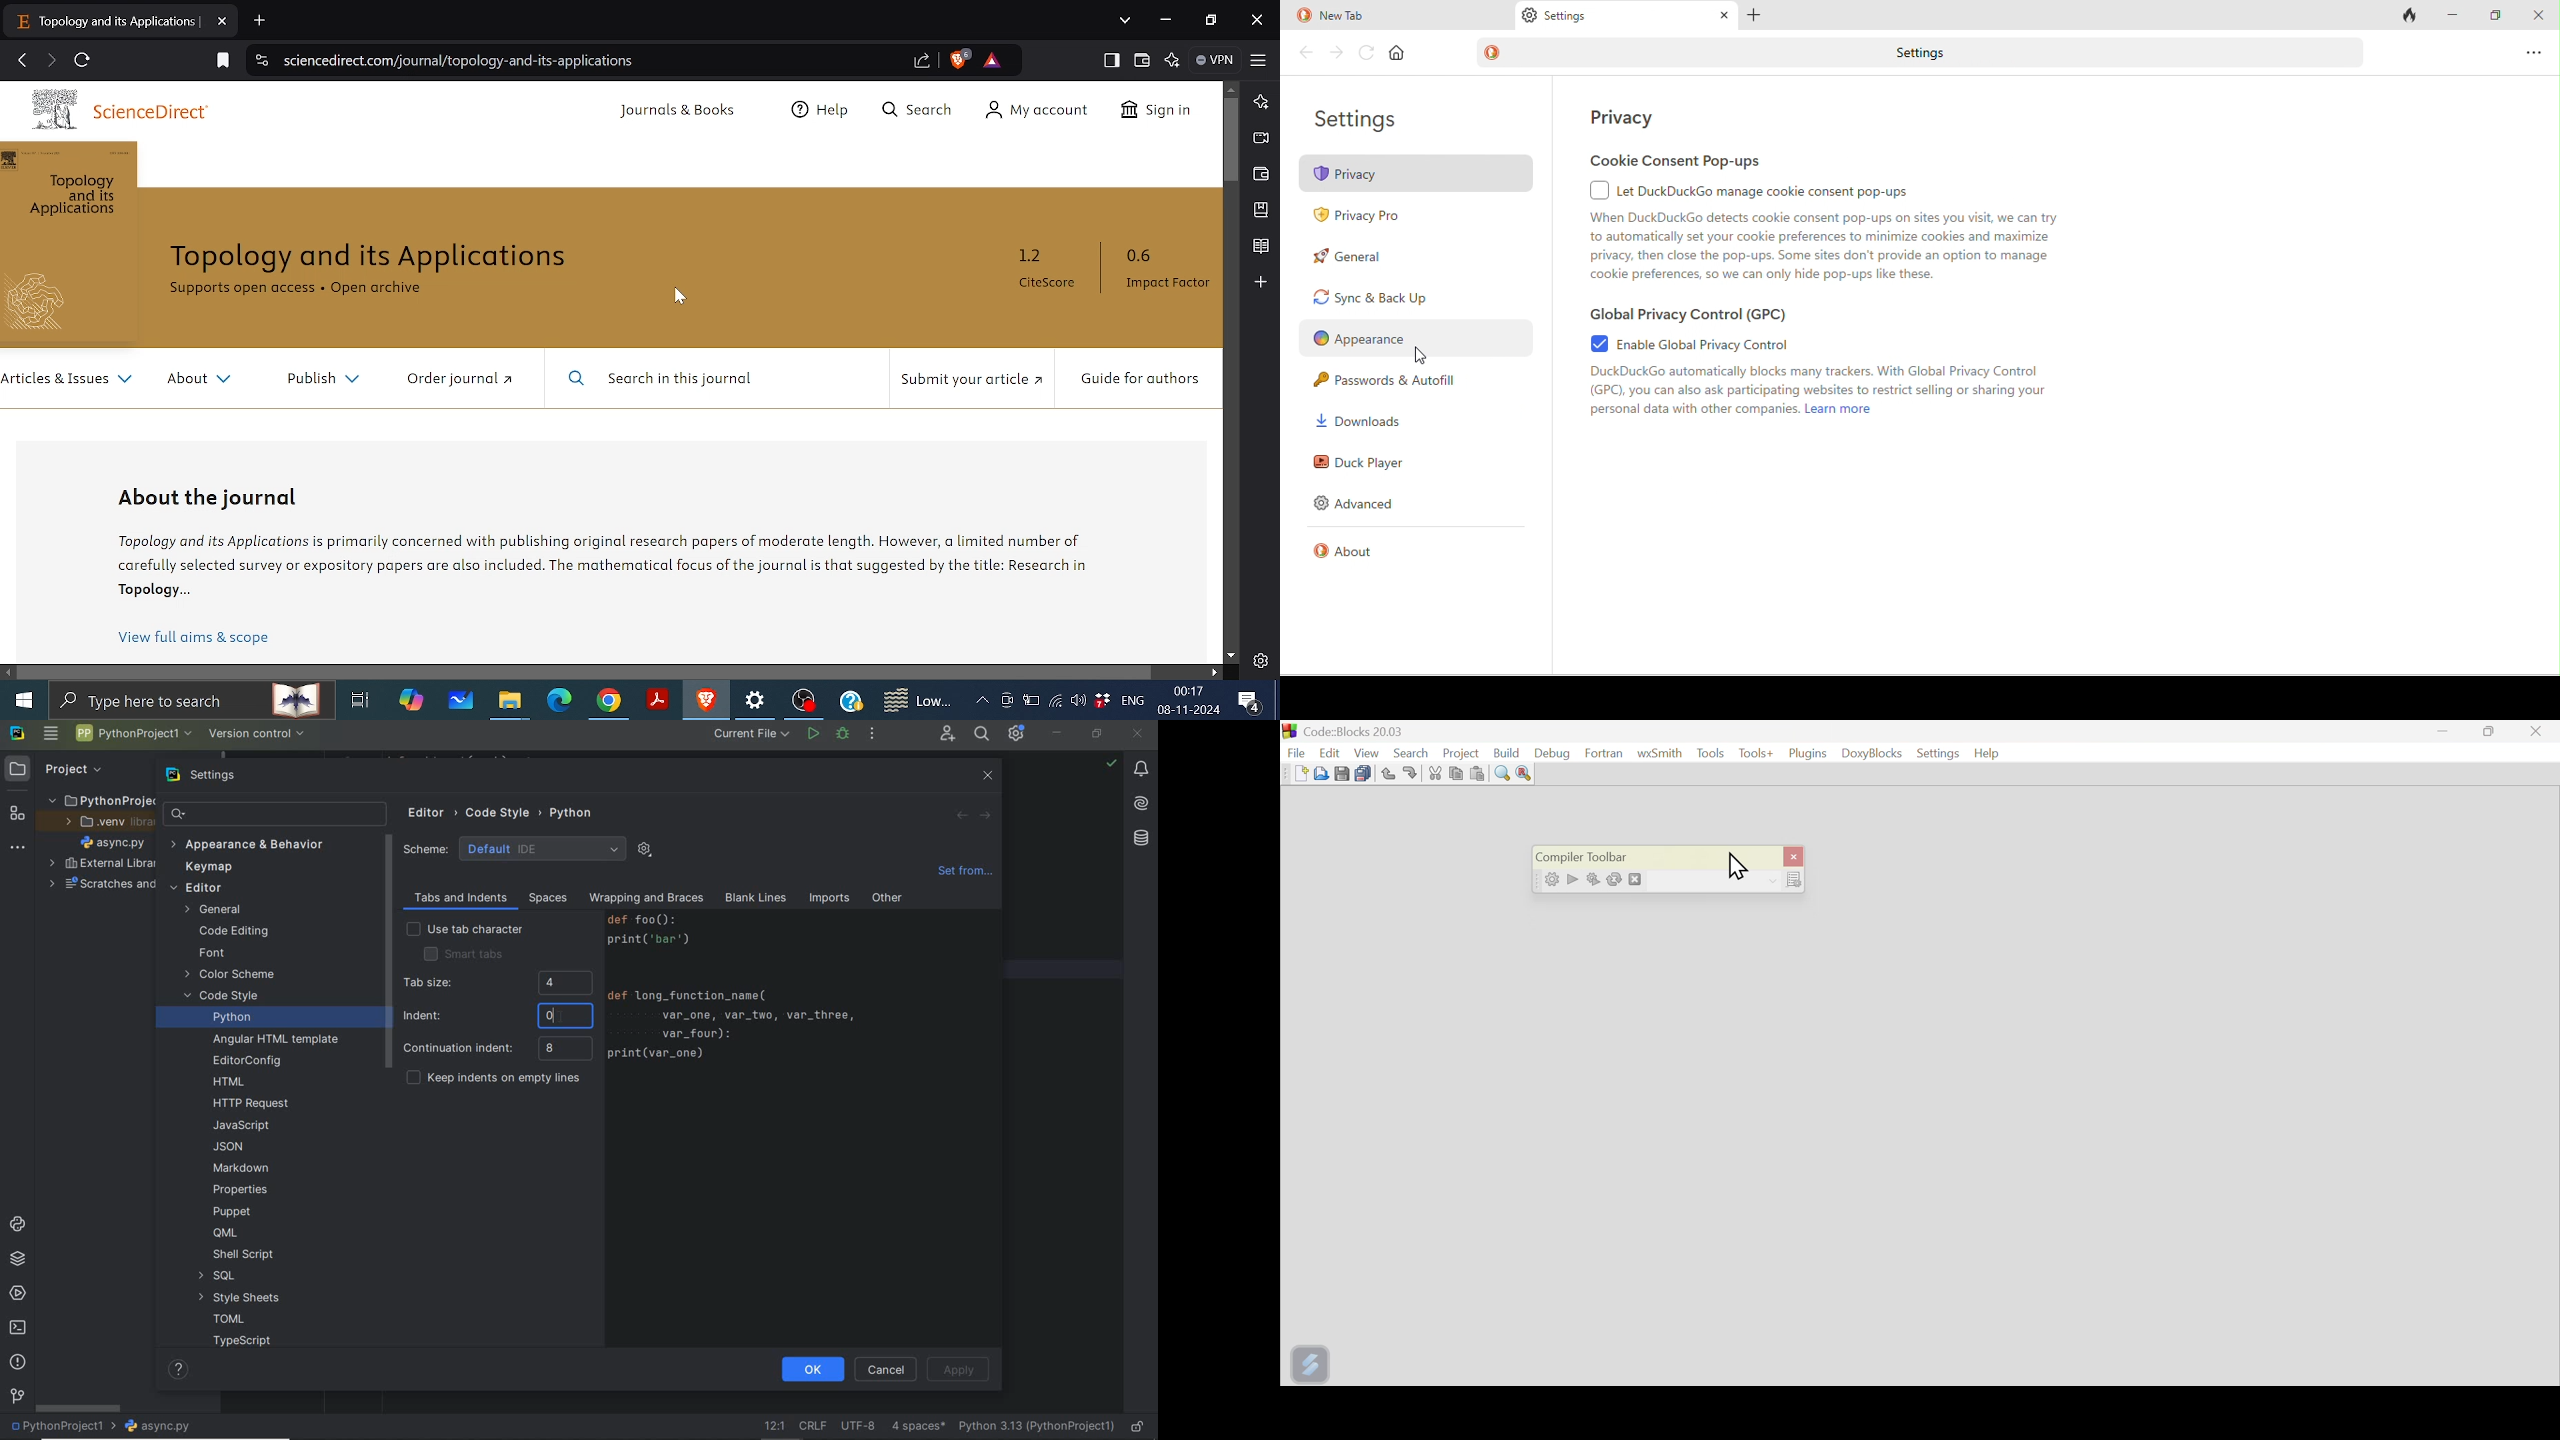  Describe the element at coordinates (230, 1083) in the screenshot. I see `HTML` at that location.